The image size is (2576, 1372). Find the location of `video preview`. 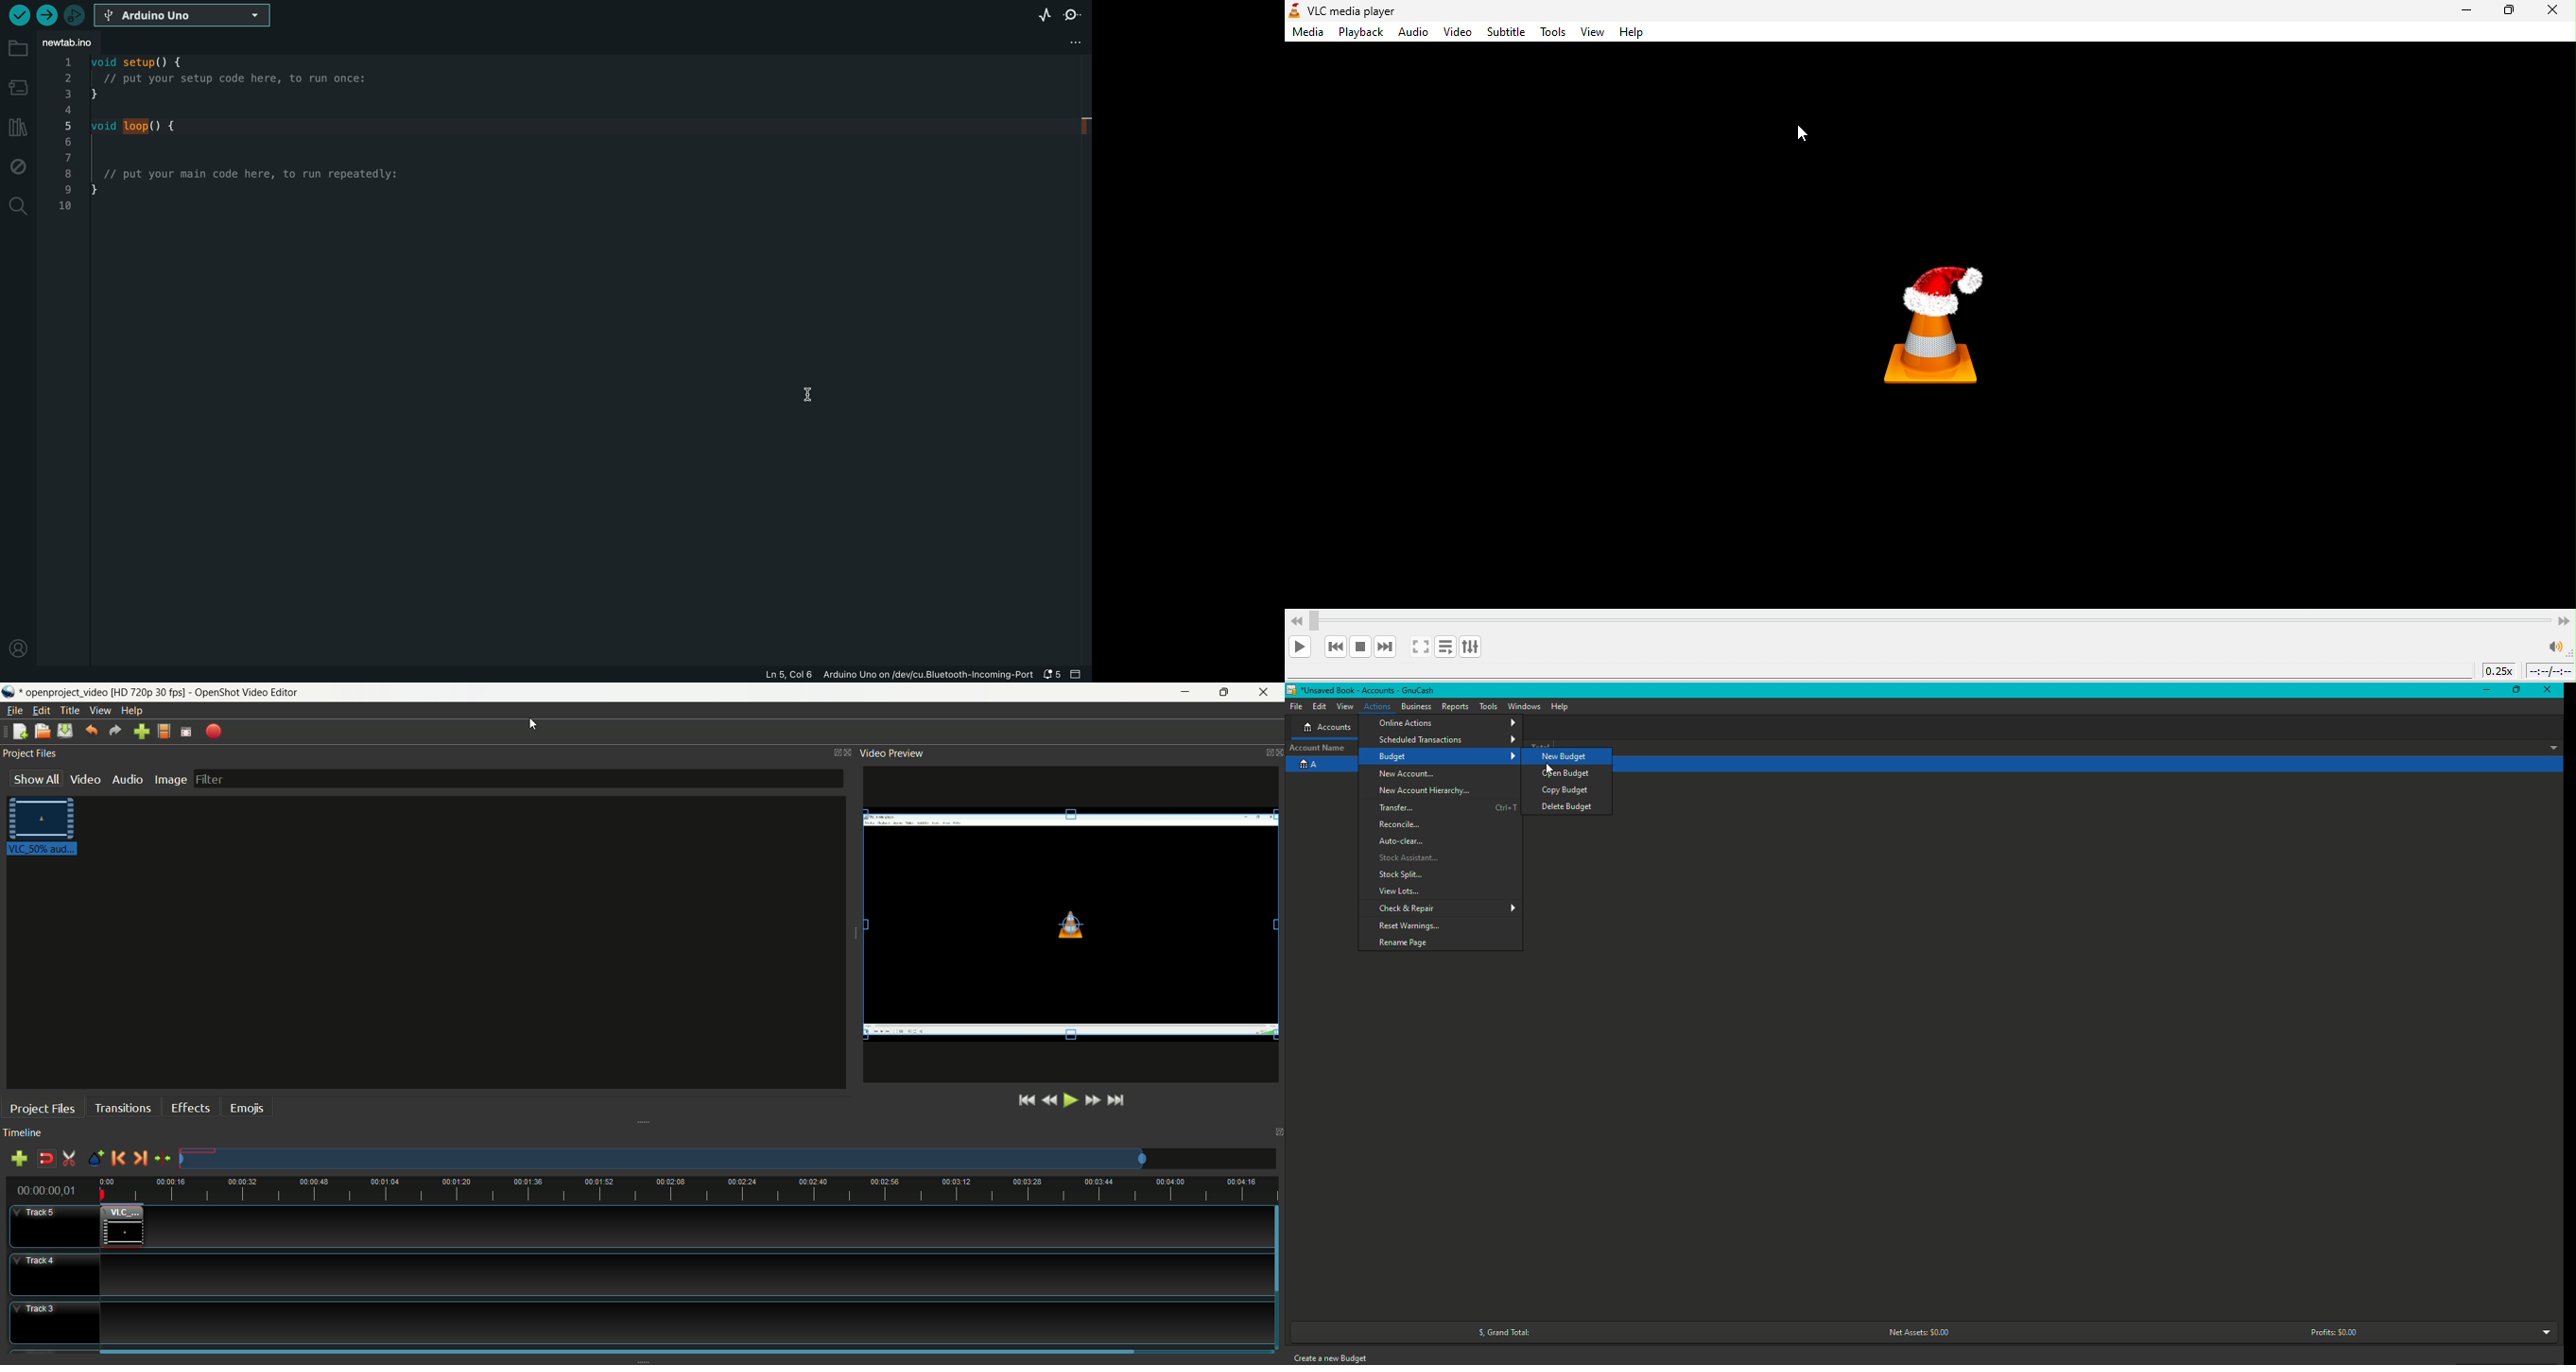

video preview is located at coordinates (896, 755).